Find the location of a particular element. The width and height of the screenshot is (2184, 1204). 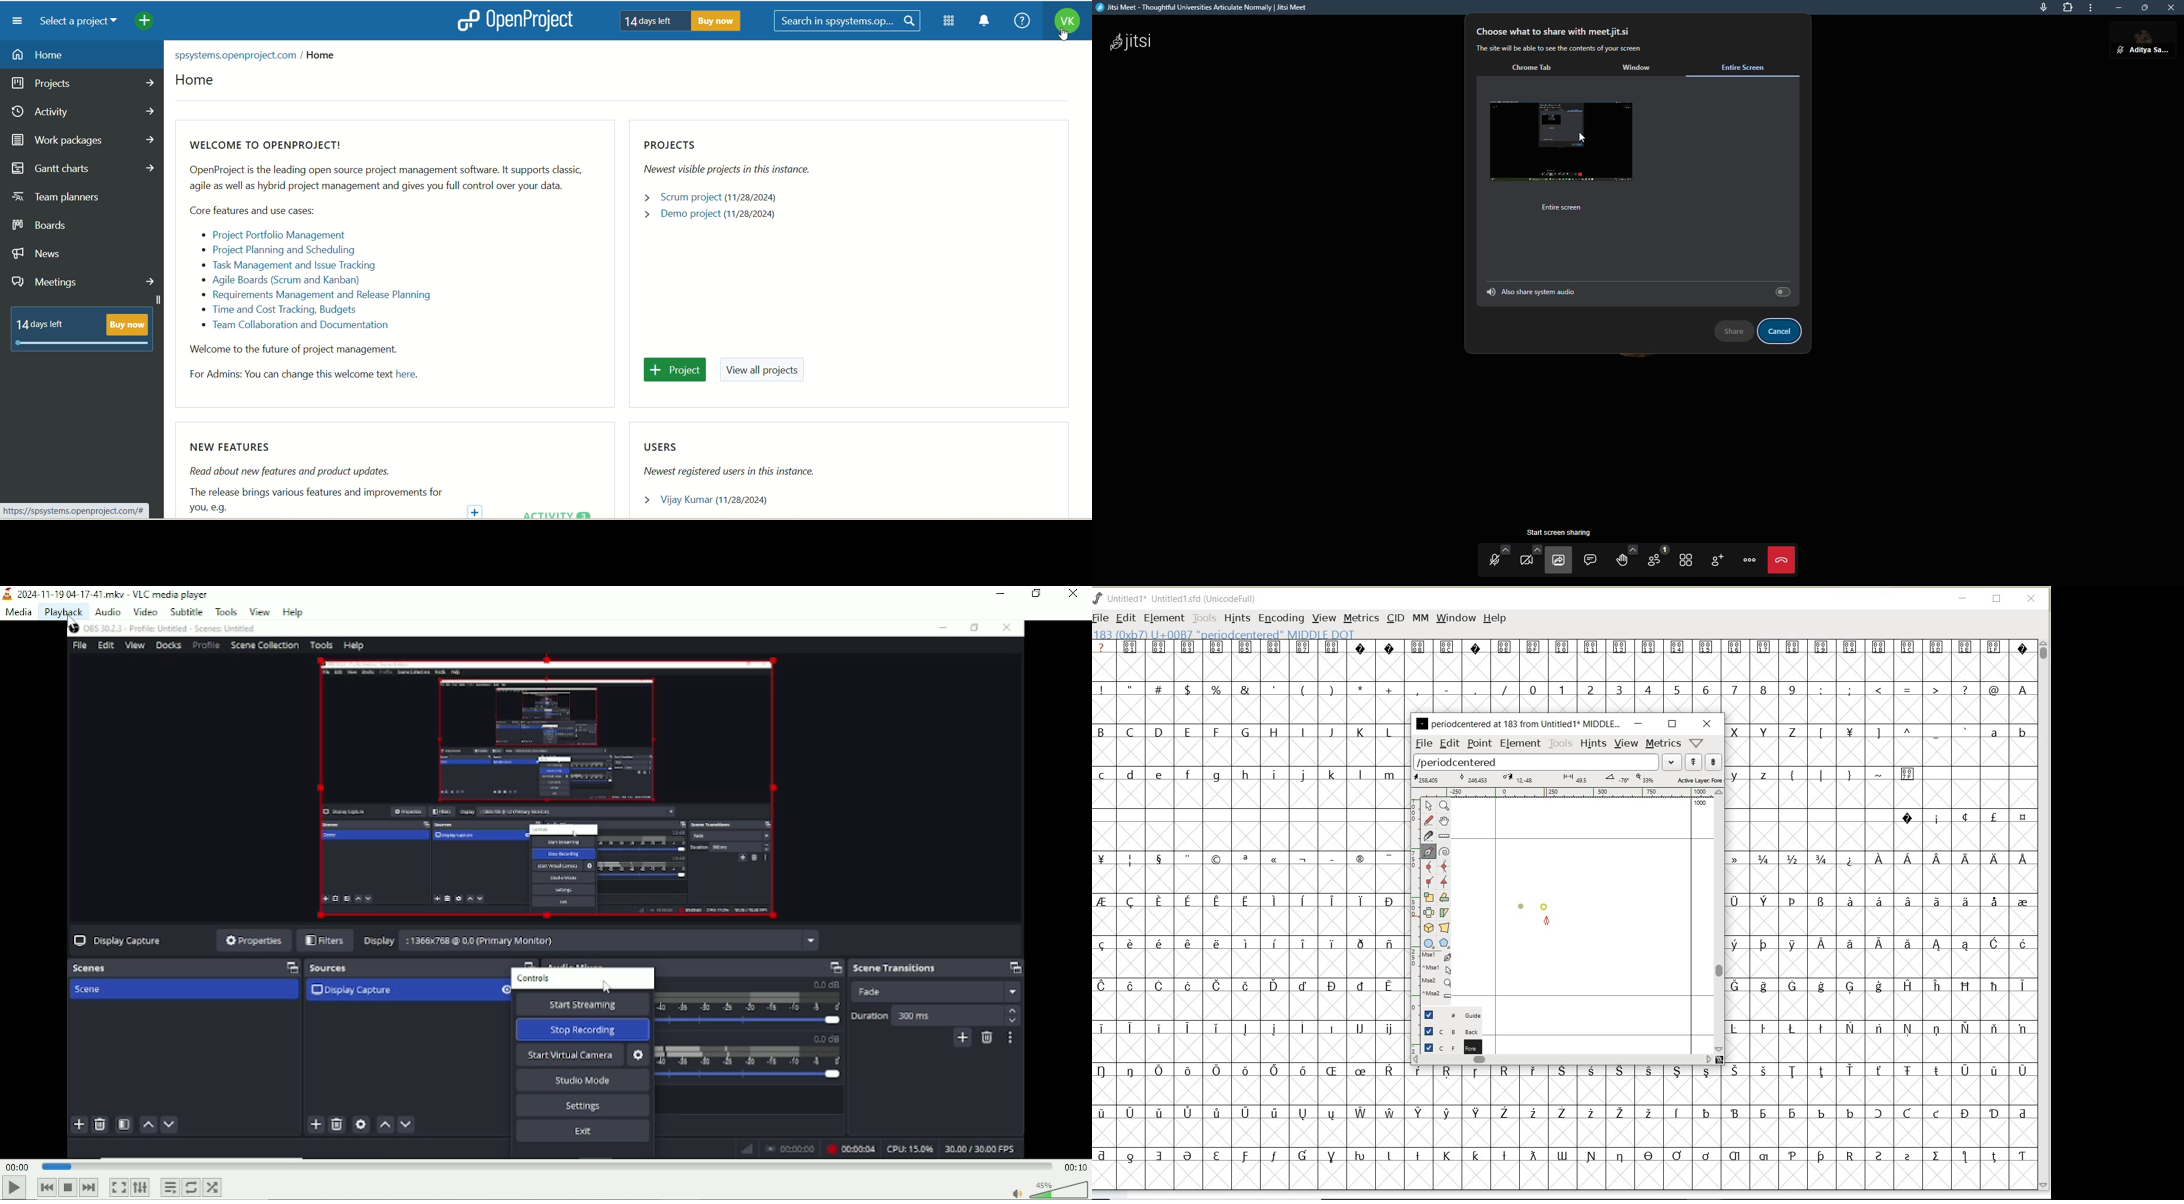

lowercase letters is located at coordinates (1757, 774).